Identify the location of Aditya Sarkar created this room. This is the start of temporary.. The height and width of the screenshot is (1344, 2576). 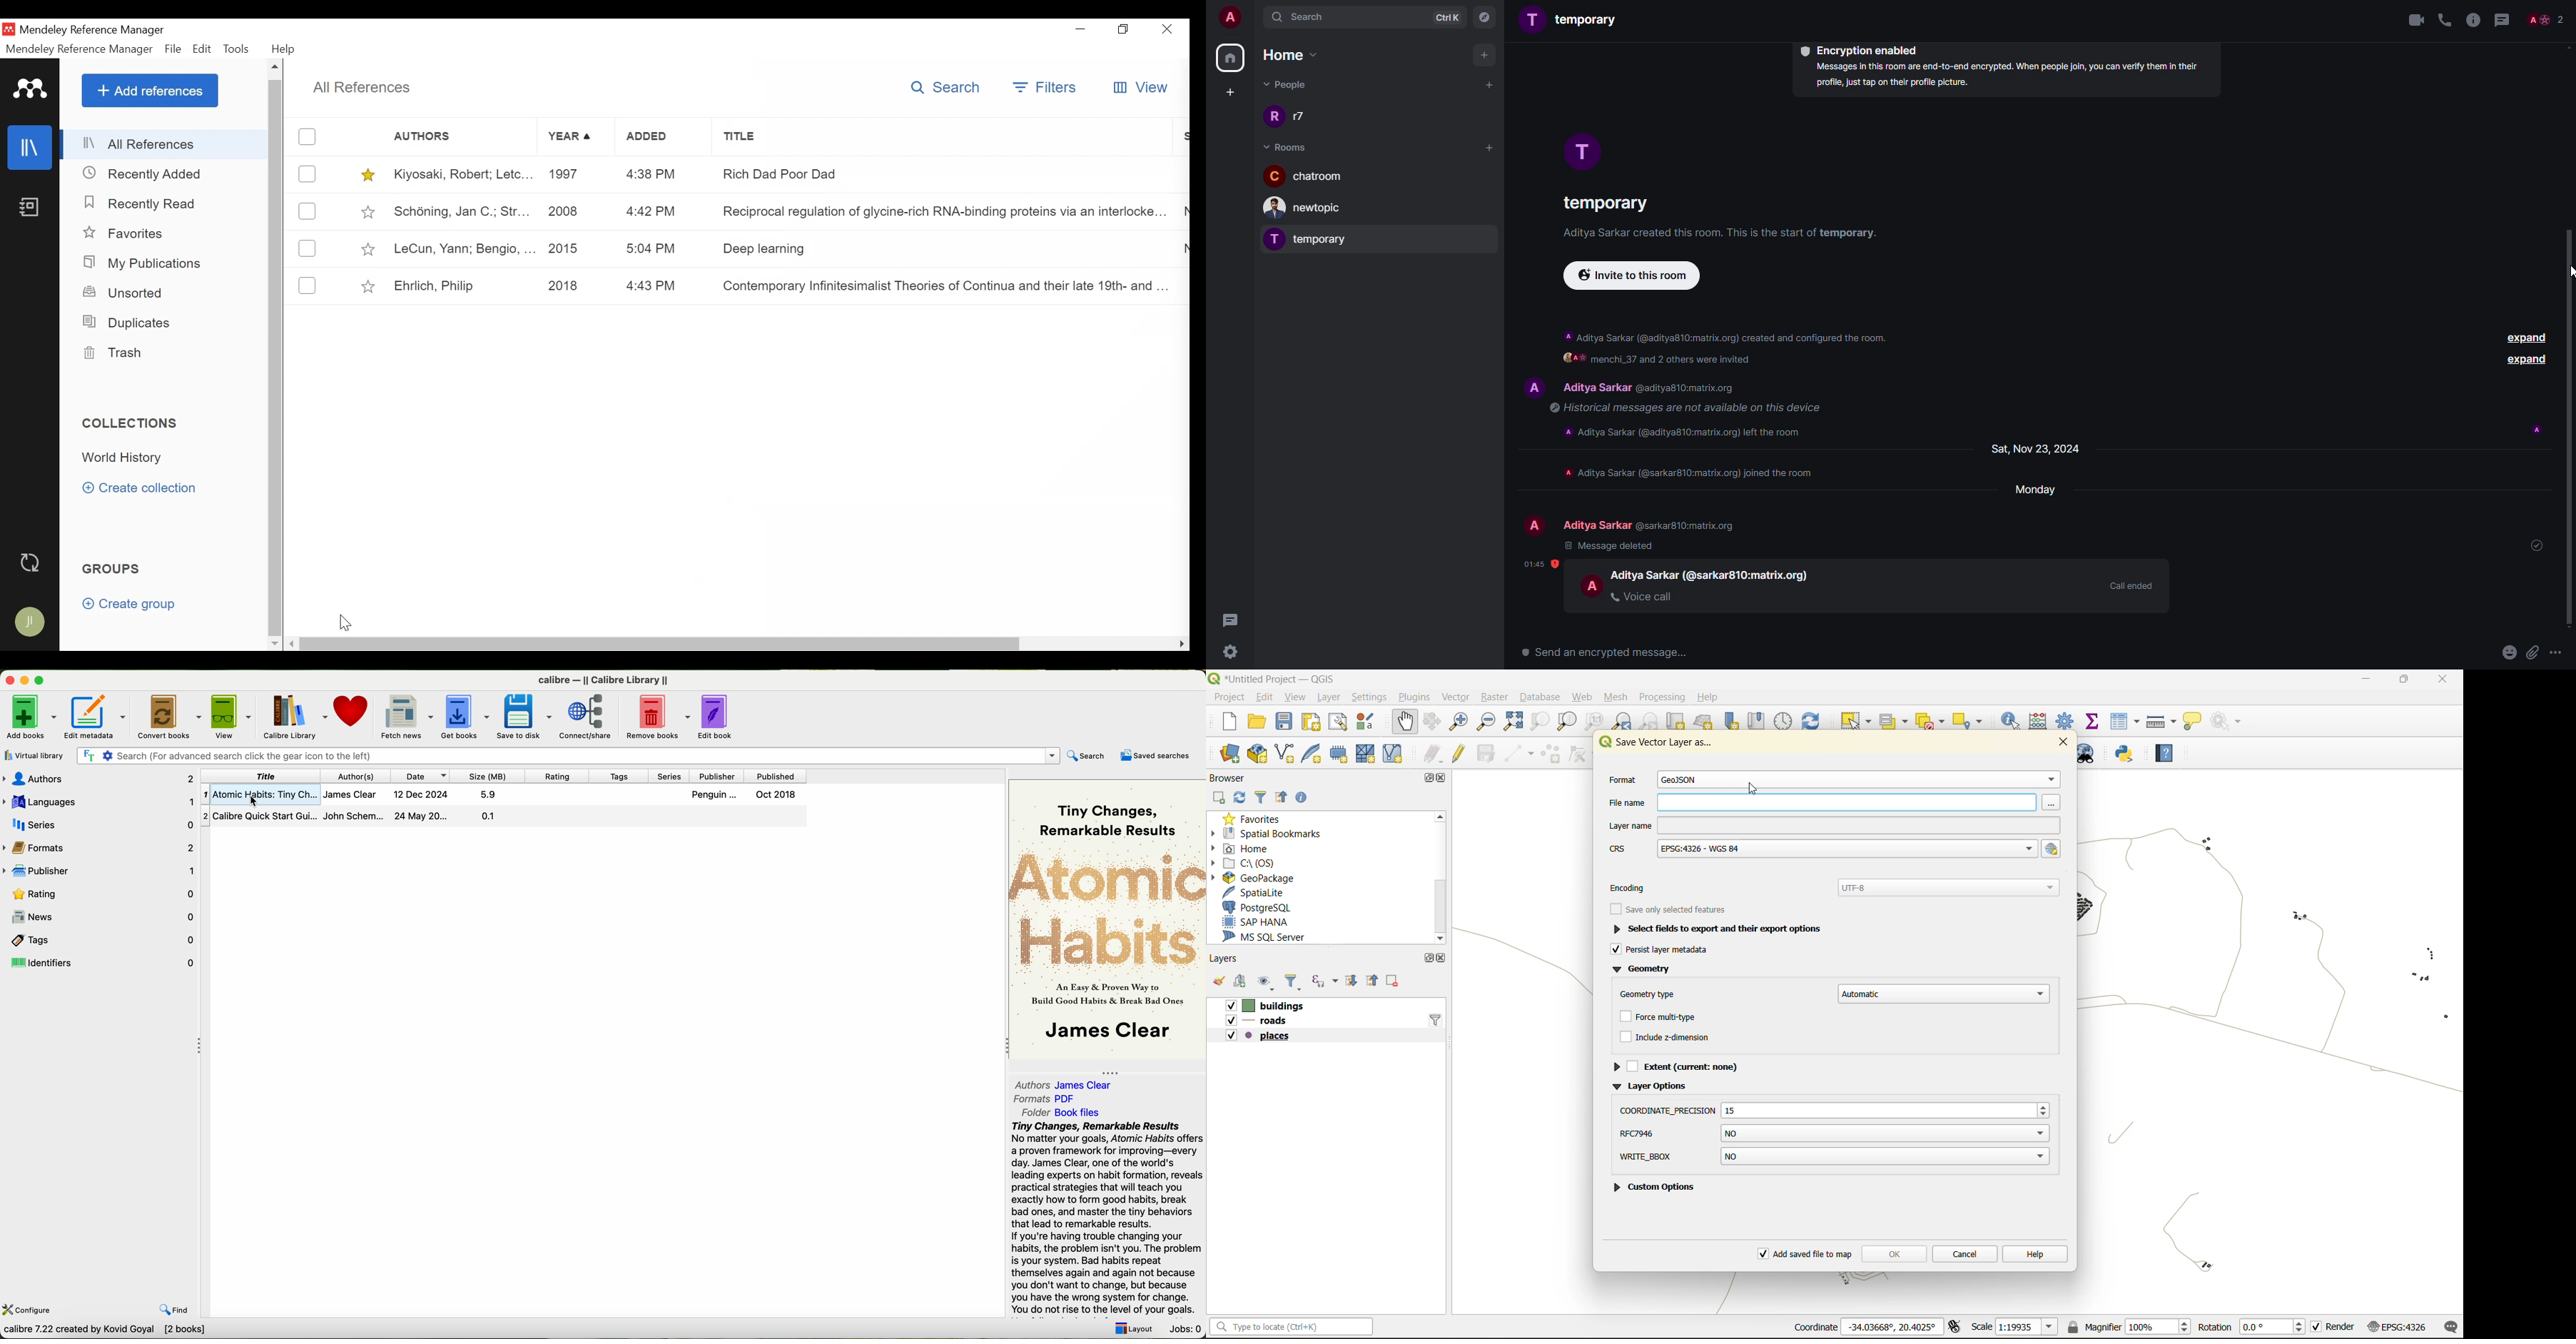
(1718, 234).